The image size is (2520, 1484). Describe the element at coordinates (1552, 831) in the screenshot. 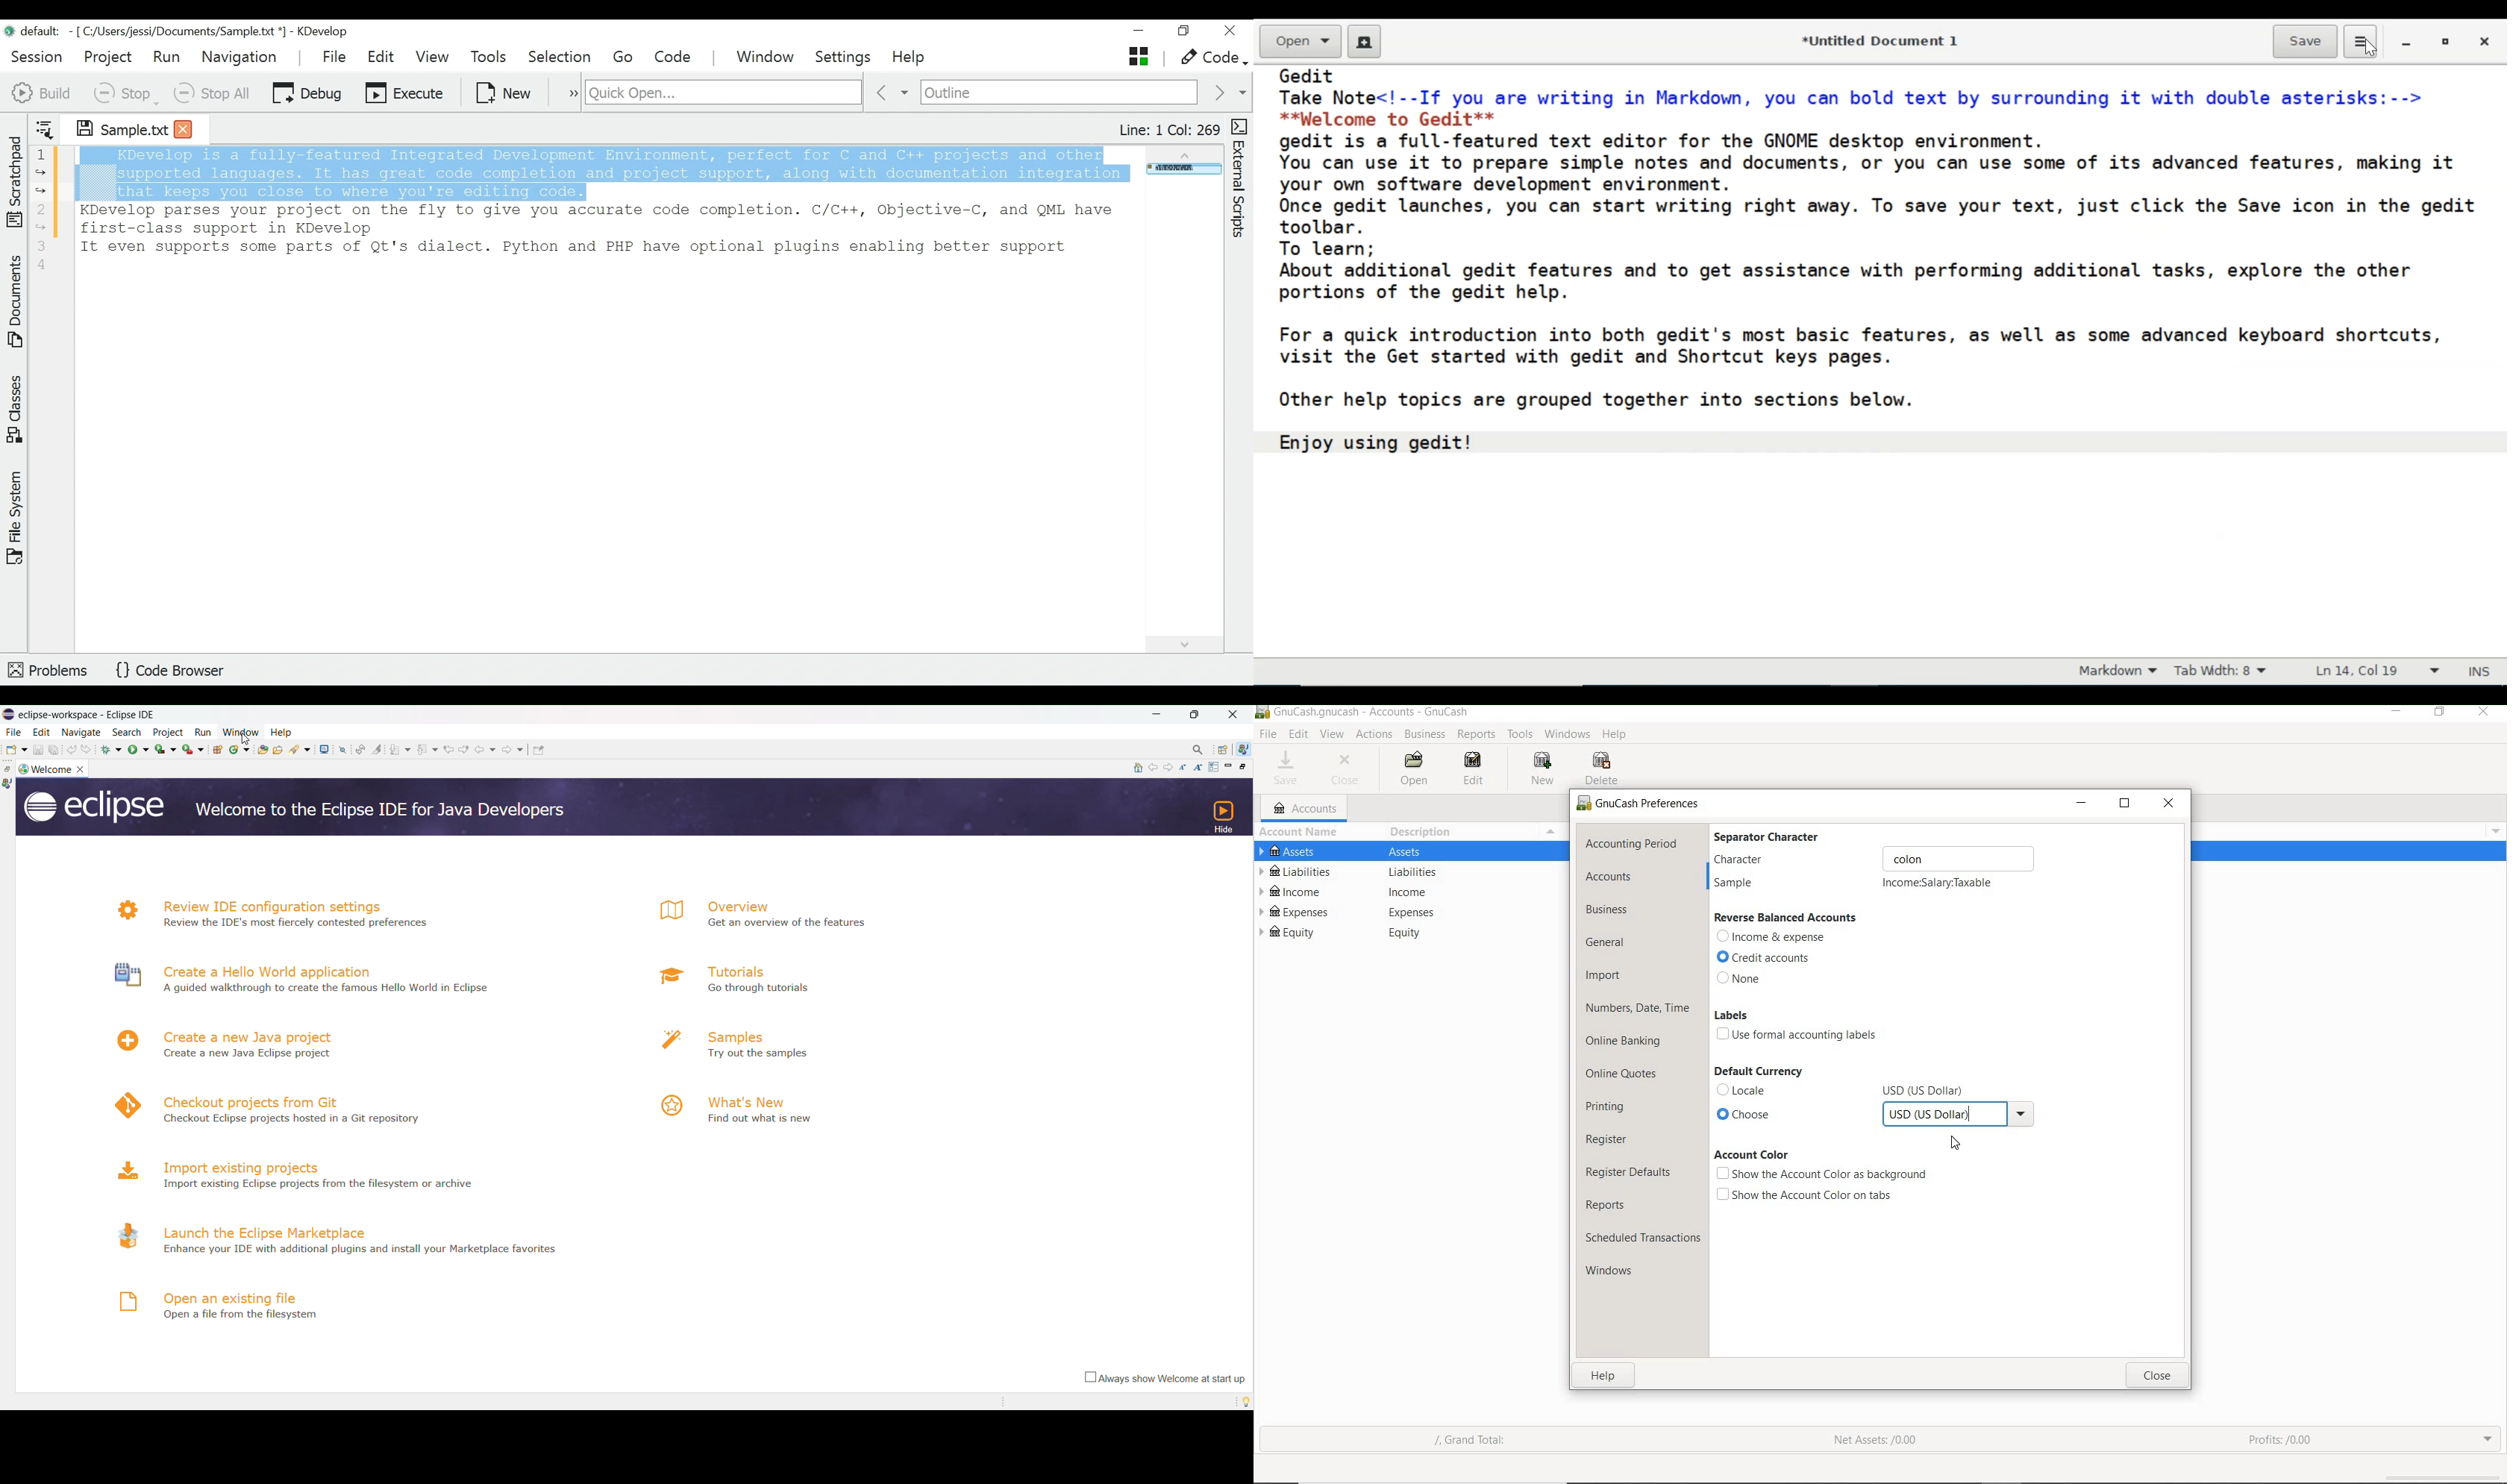

I see `Menu` at that location.